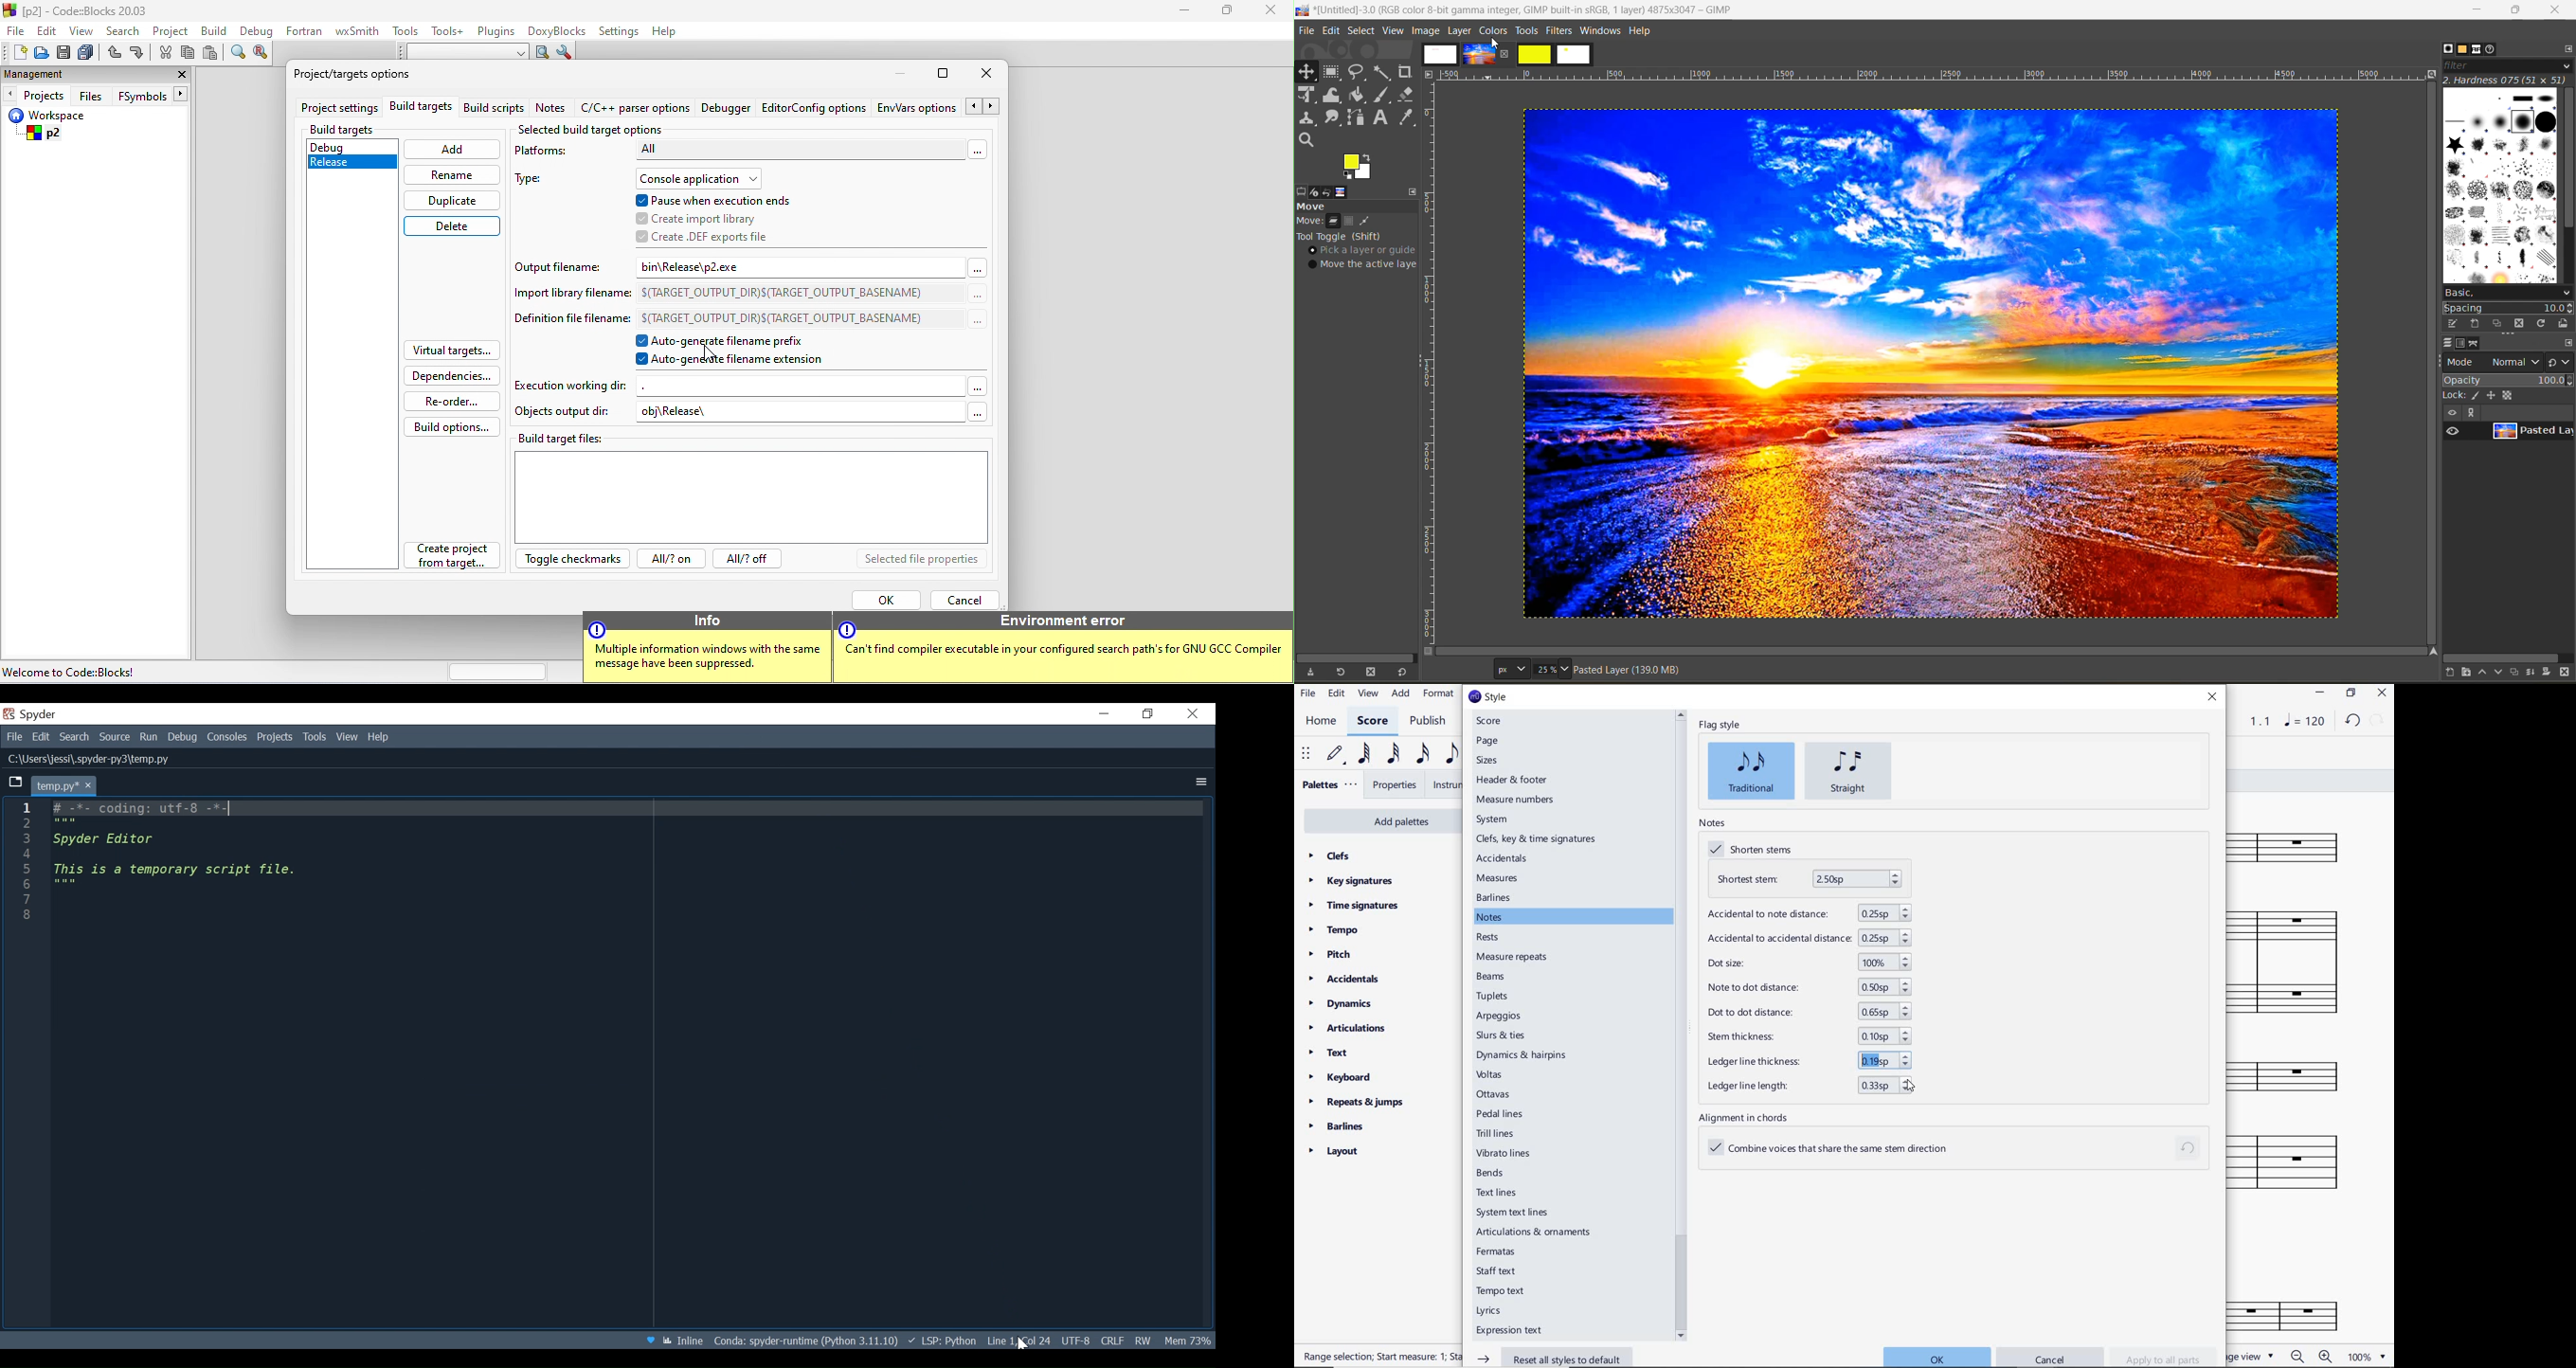  Describe the element at coordinates (189, 53) in the screenshot. I see `copy` at that location.